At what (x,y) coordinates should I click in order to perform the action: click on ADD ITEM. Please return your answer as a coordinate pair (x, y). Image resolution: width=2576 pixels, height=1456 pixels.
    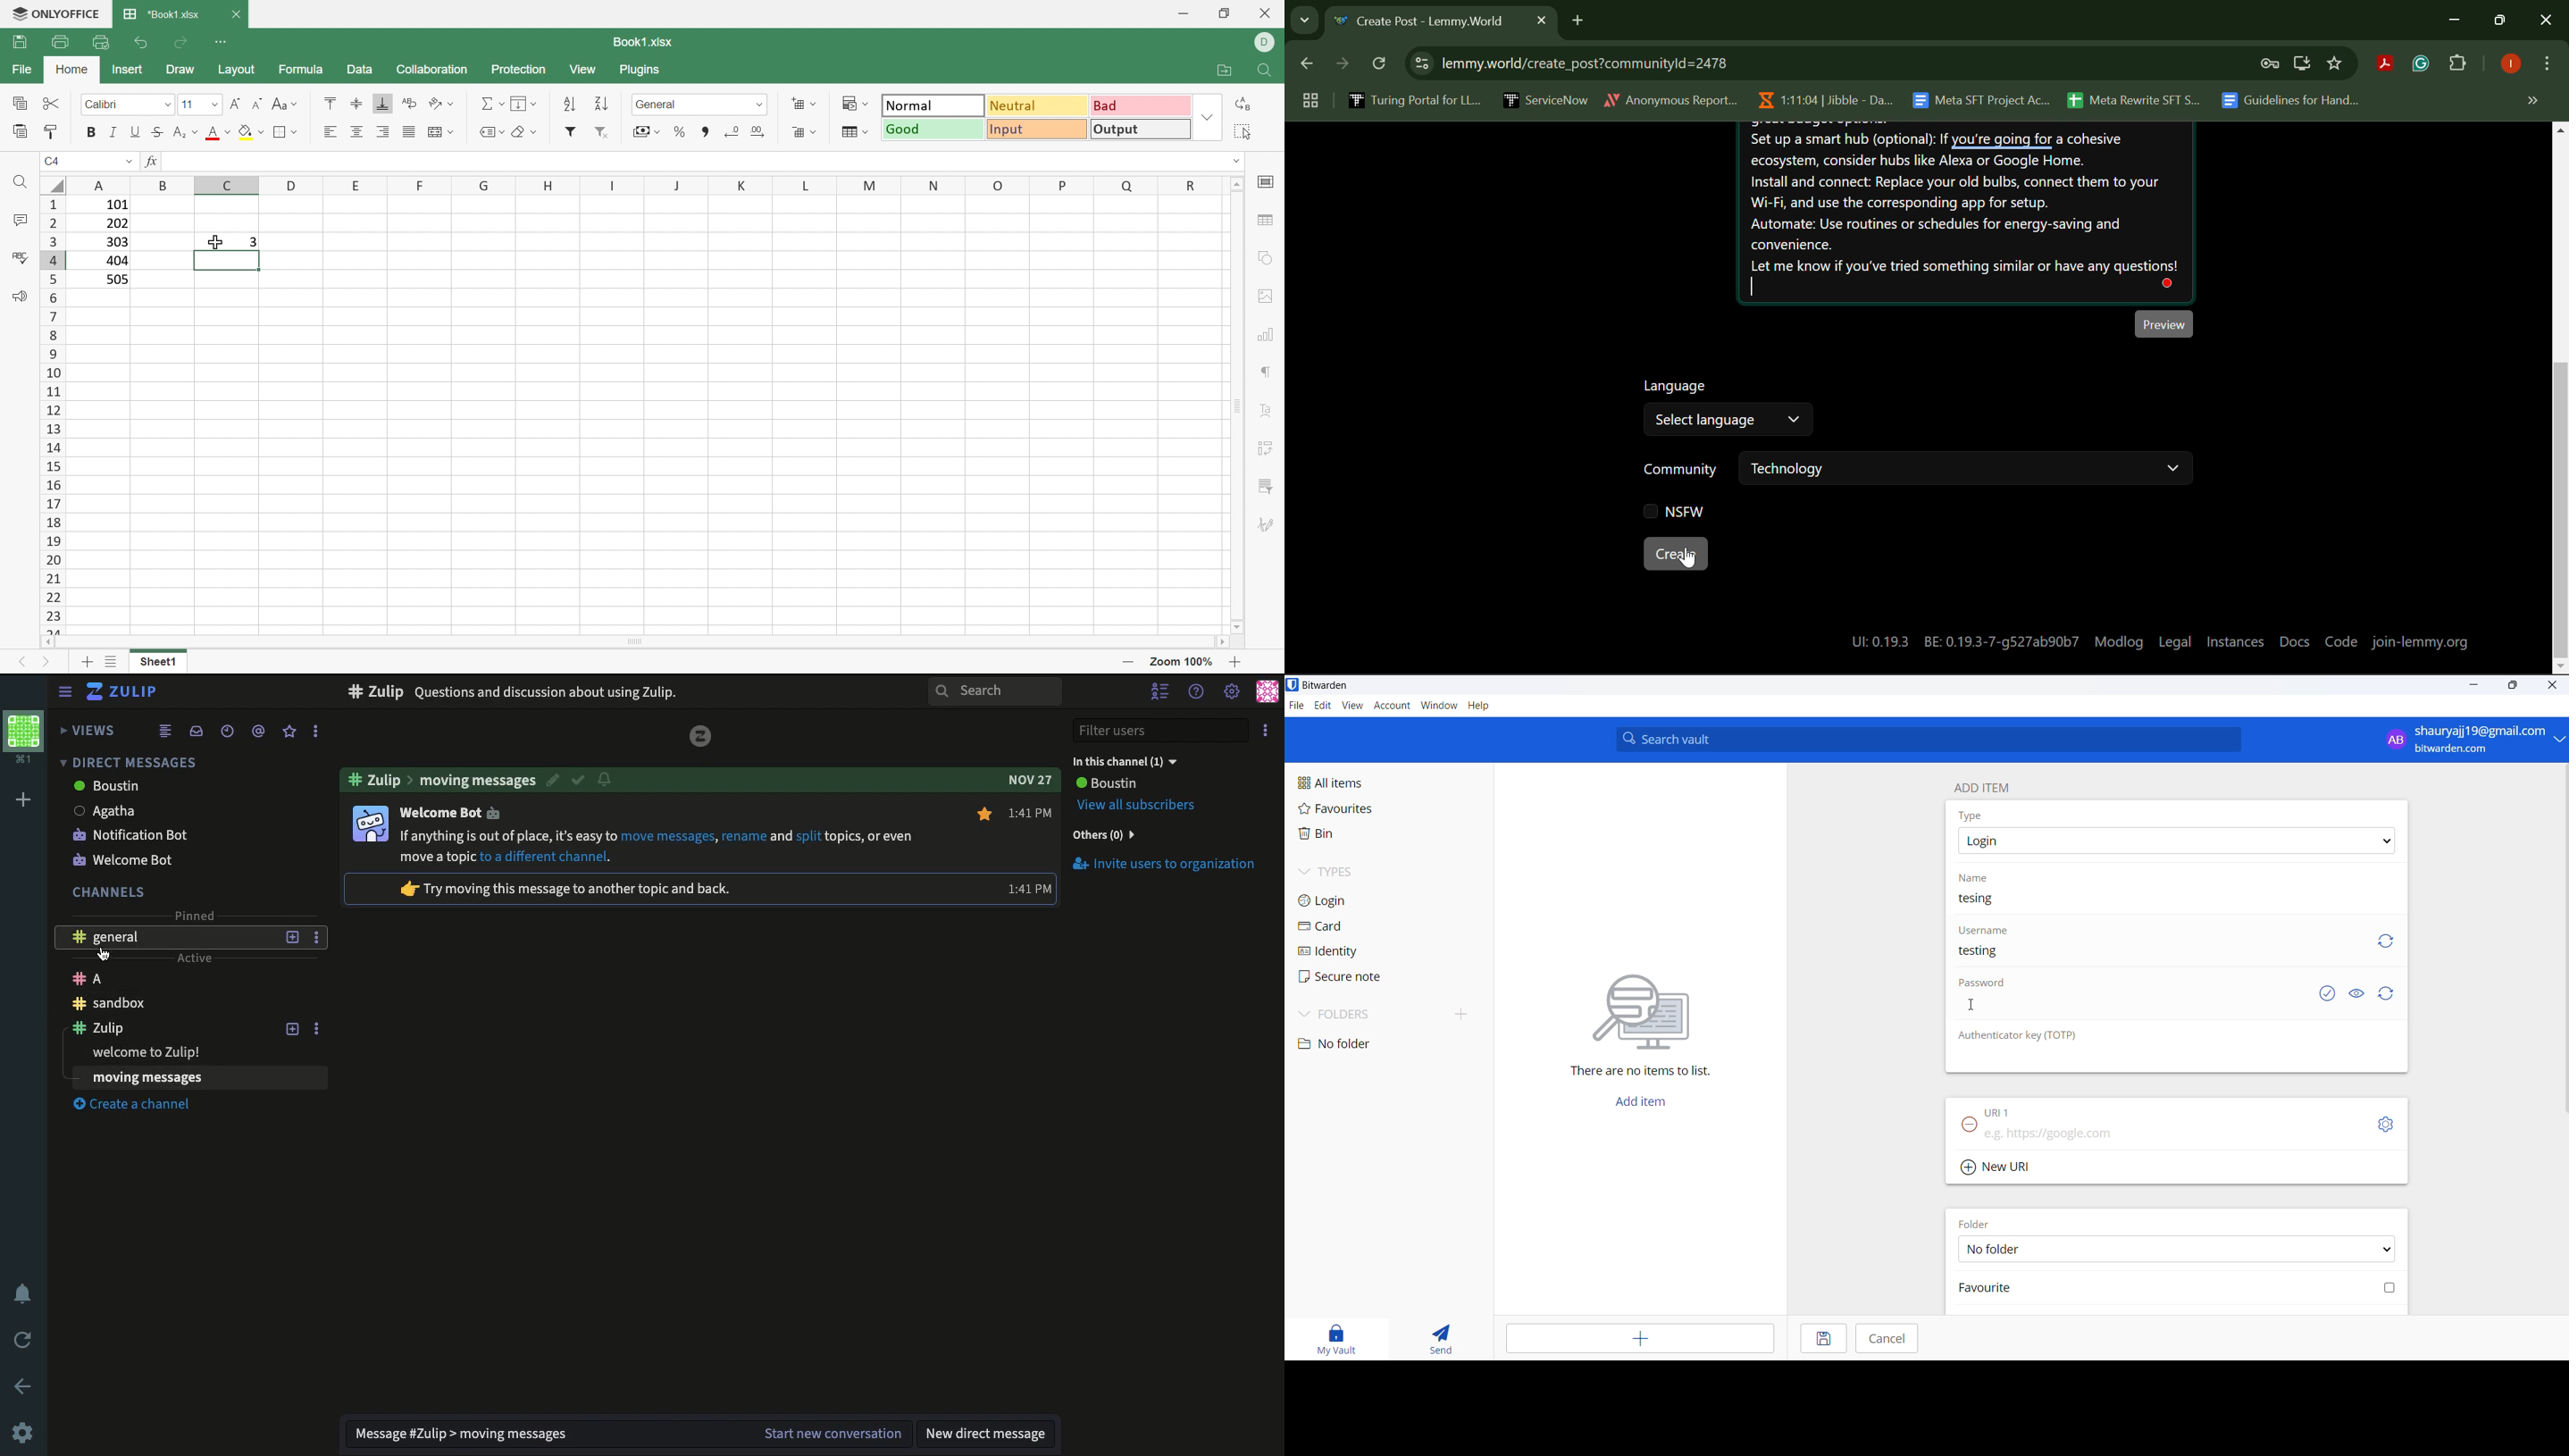
    Looking at the image, I should click on (1988, 785).